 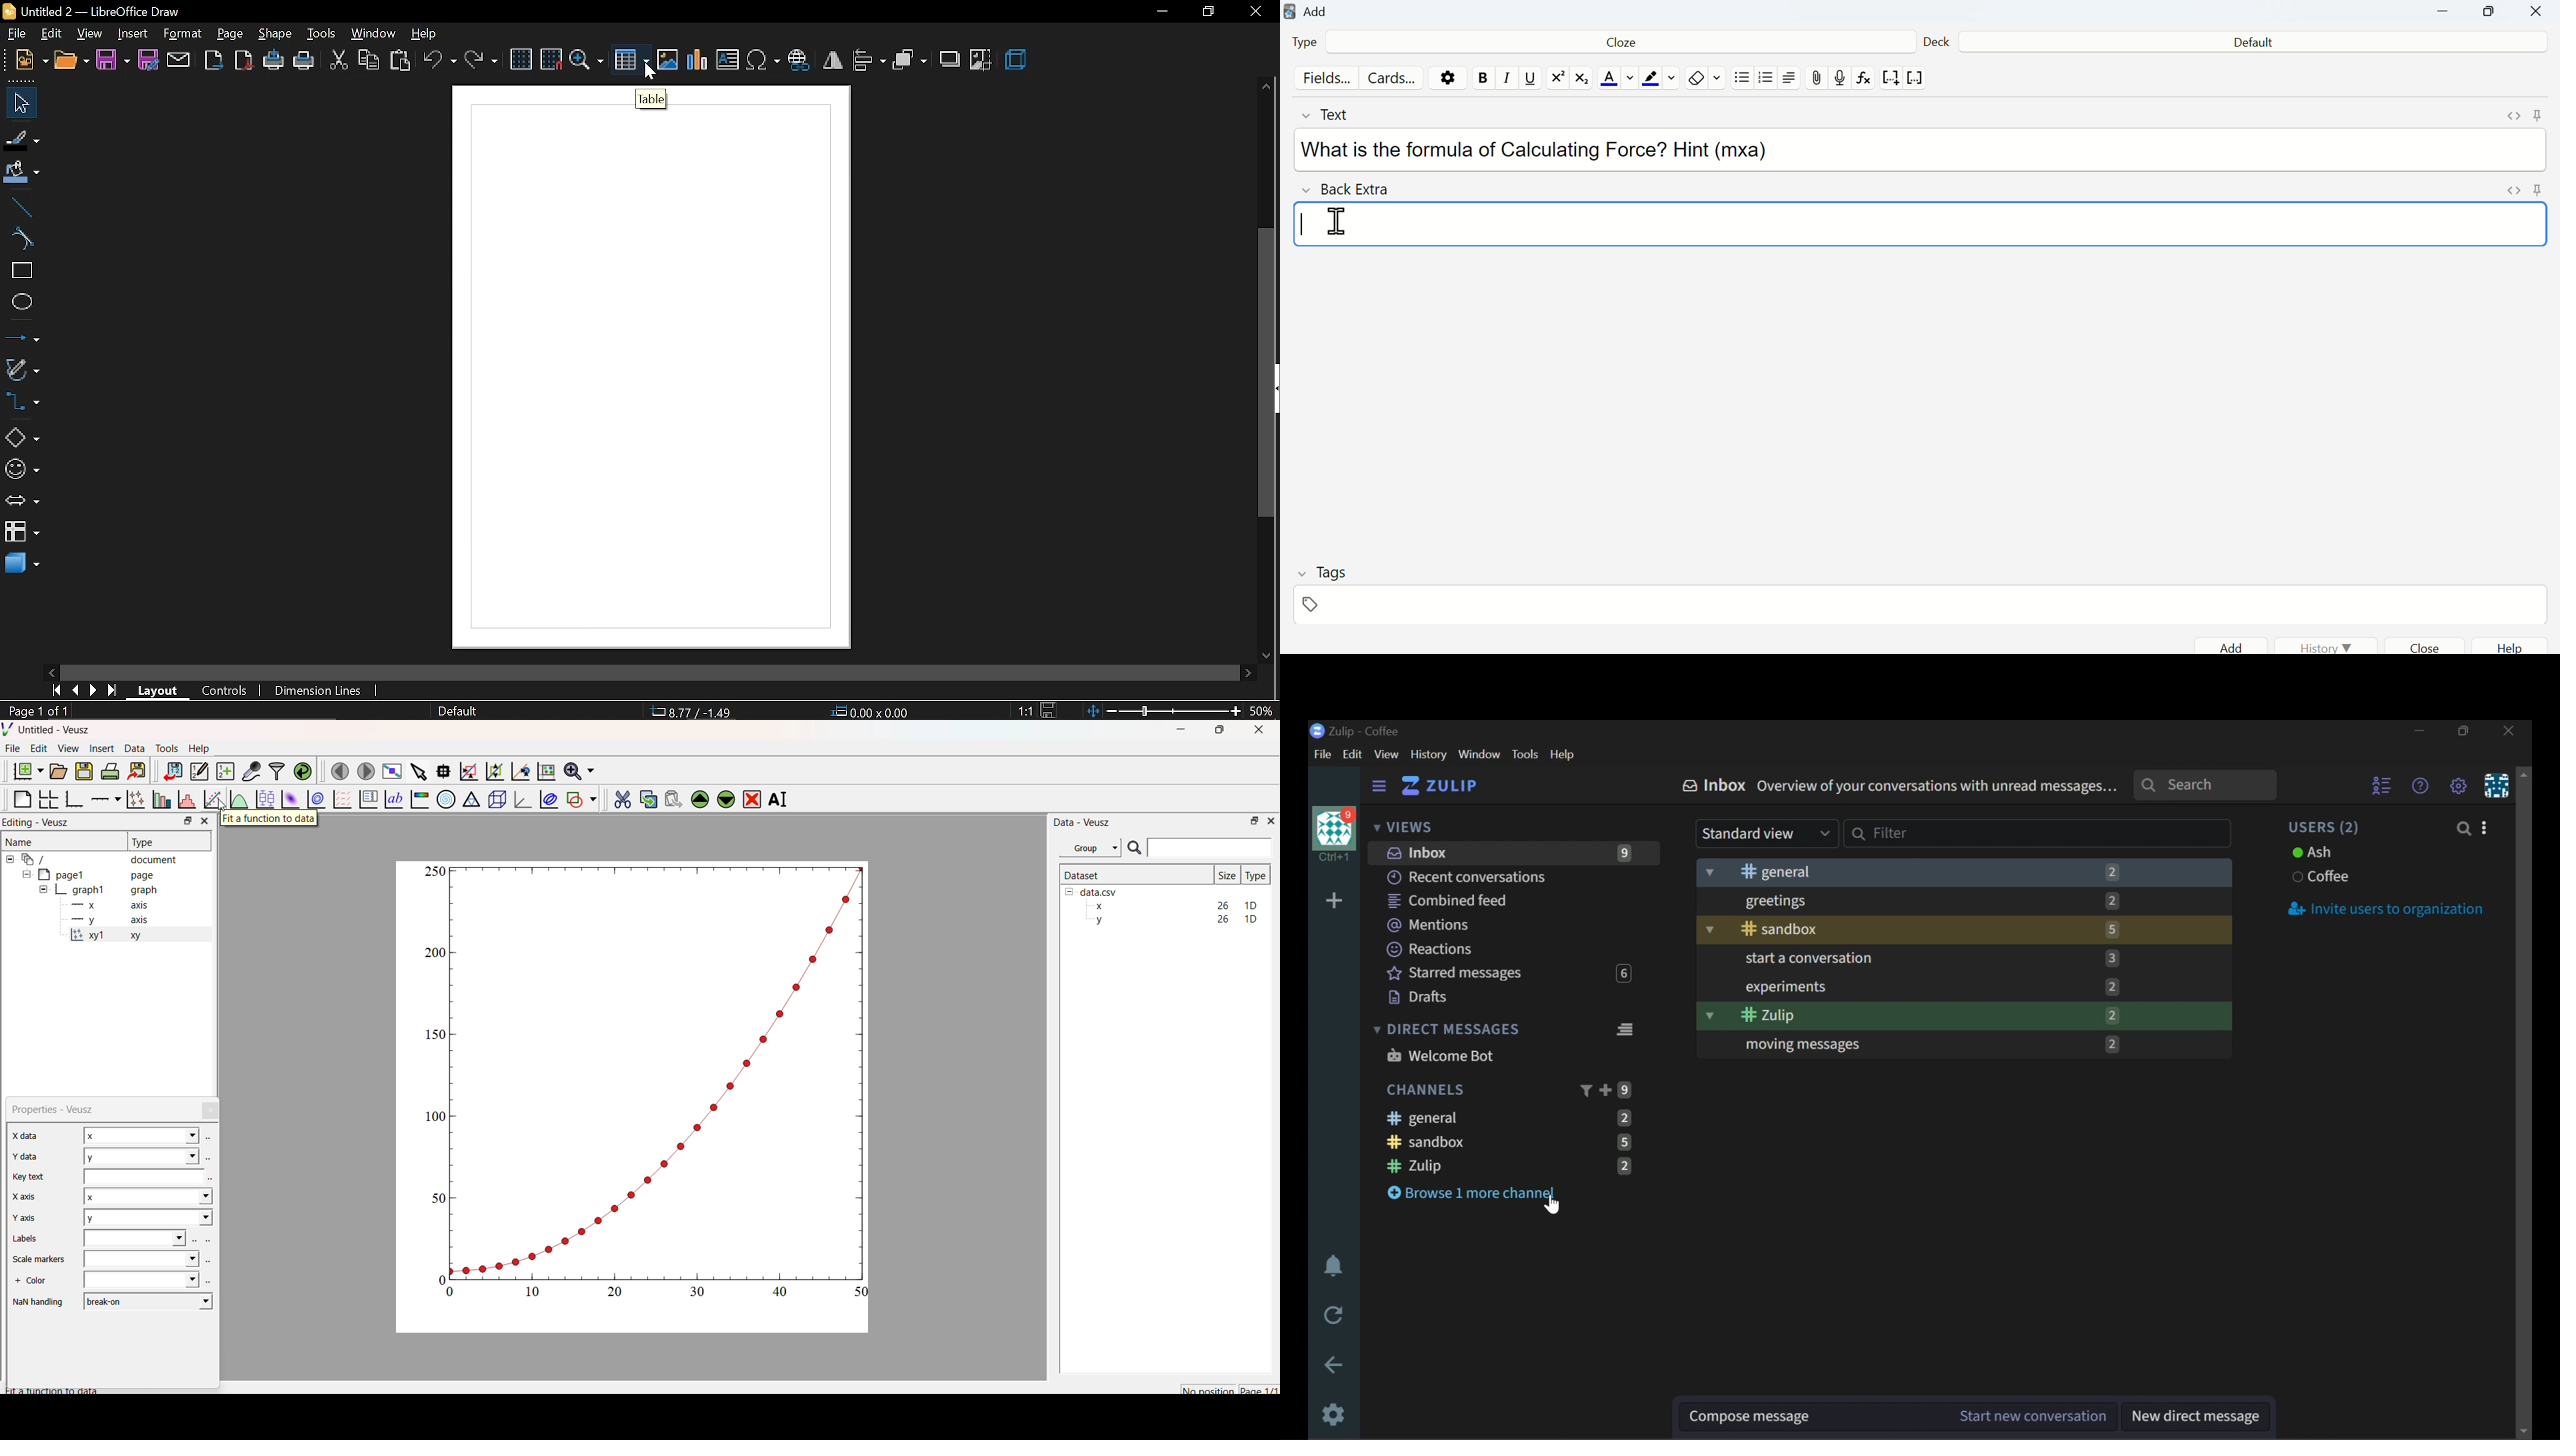 What do you see at coordinates (225, 771) in the screenshot?
I see `Create a new dataset` at bounding box center [225, 771].